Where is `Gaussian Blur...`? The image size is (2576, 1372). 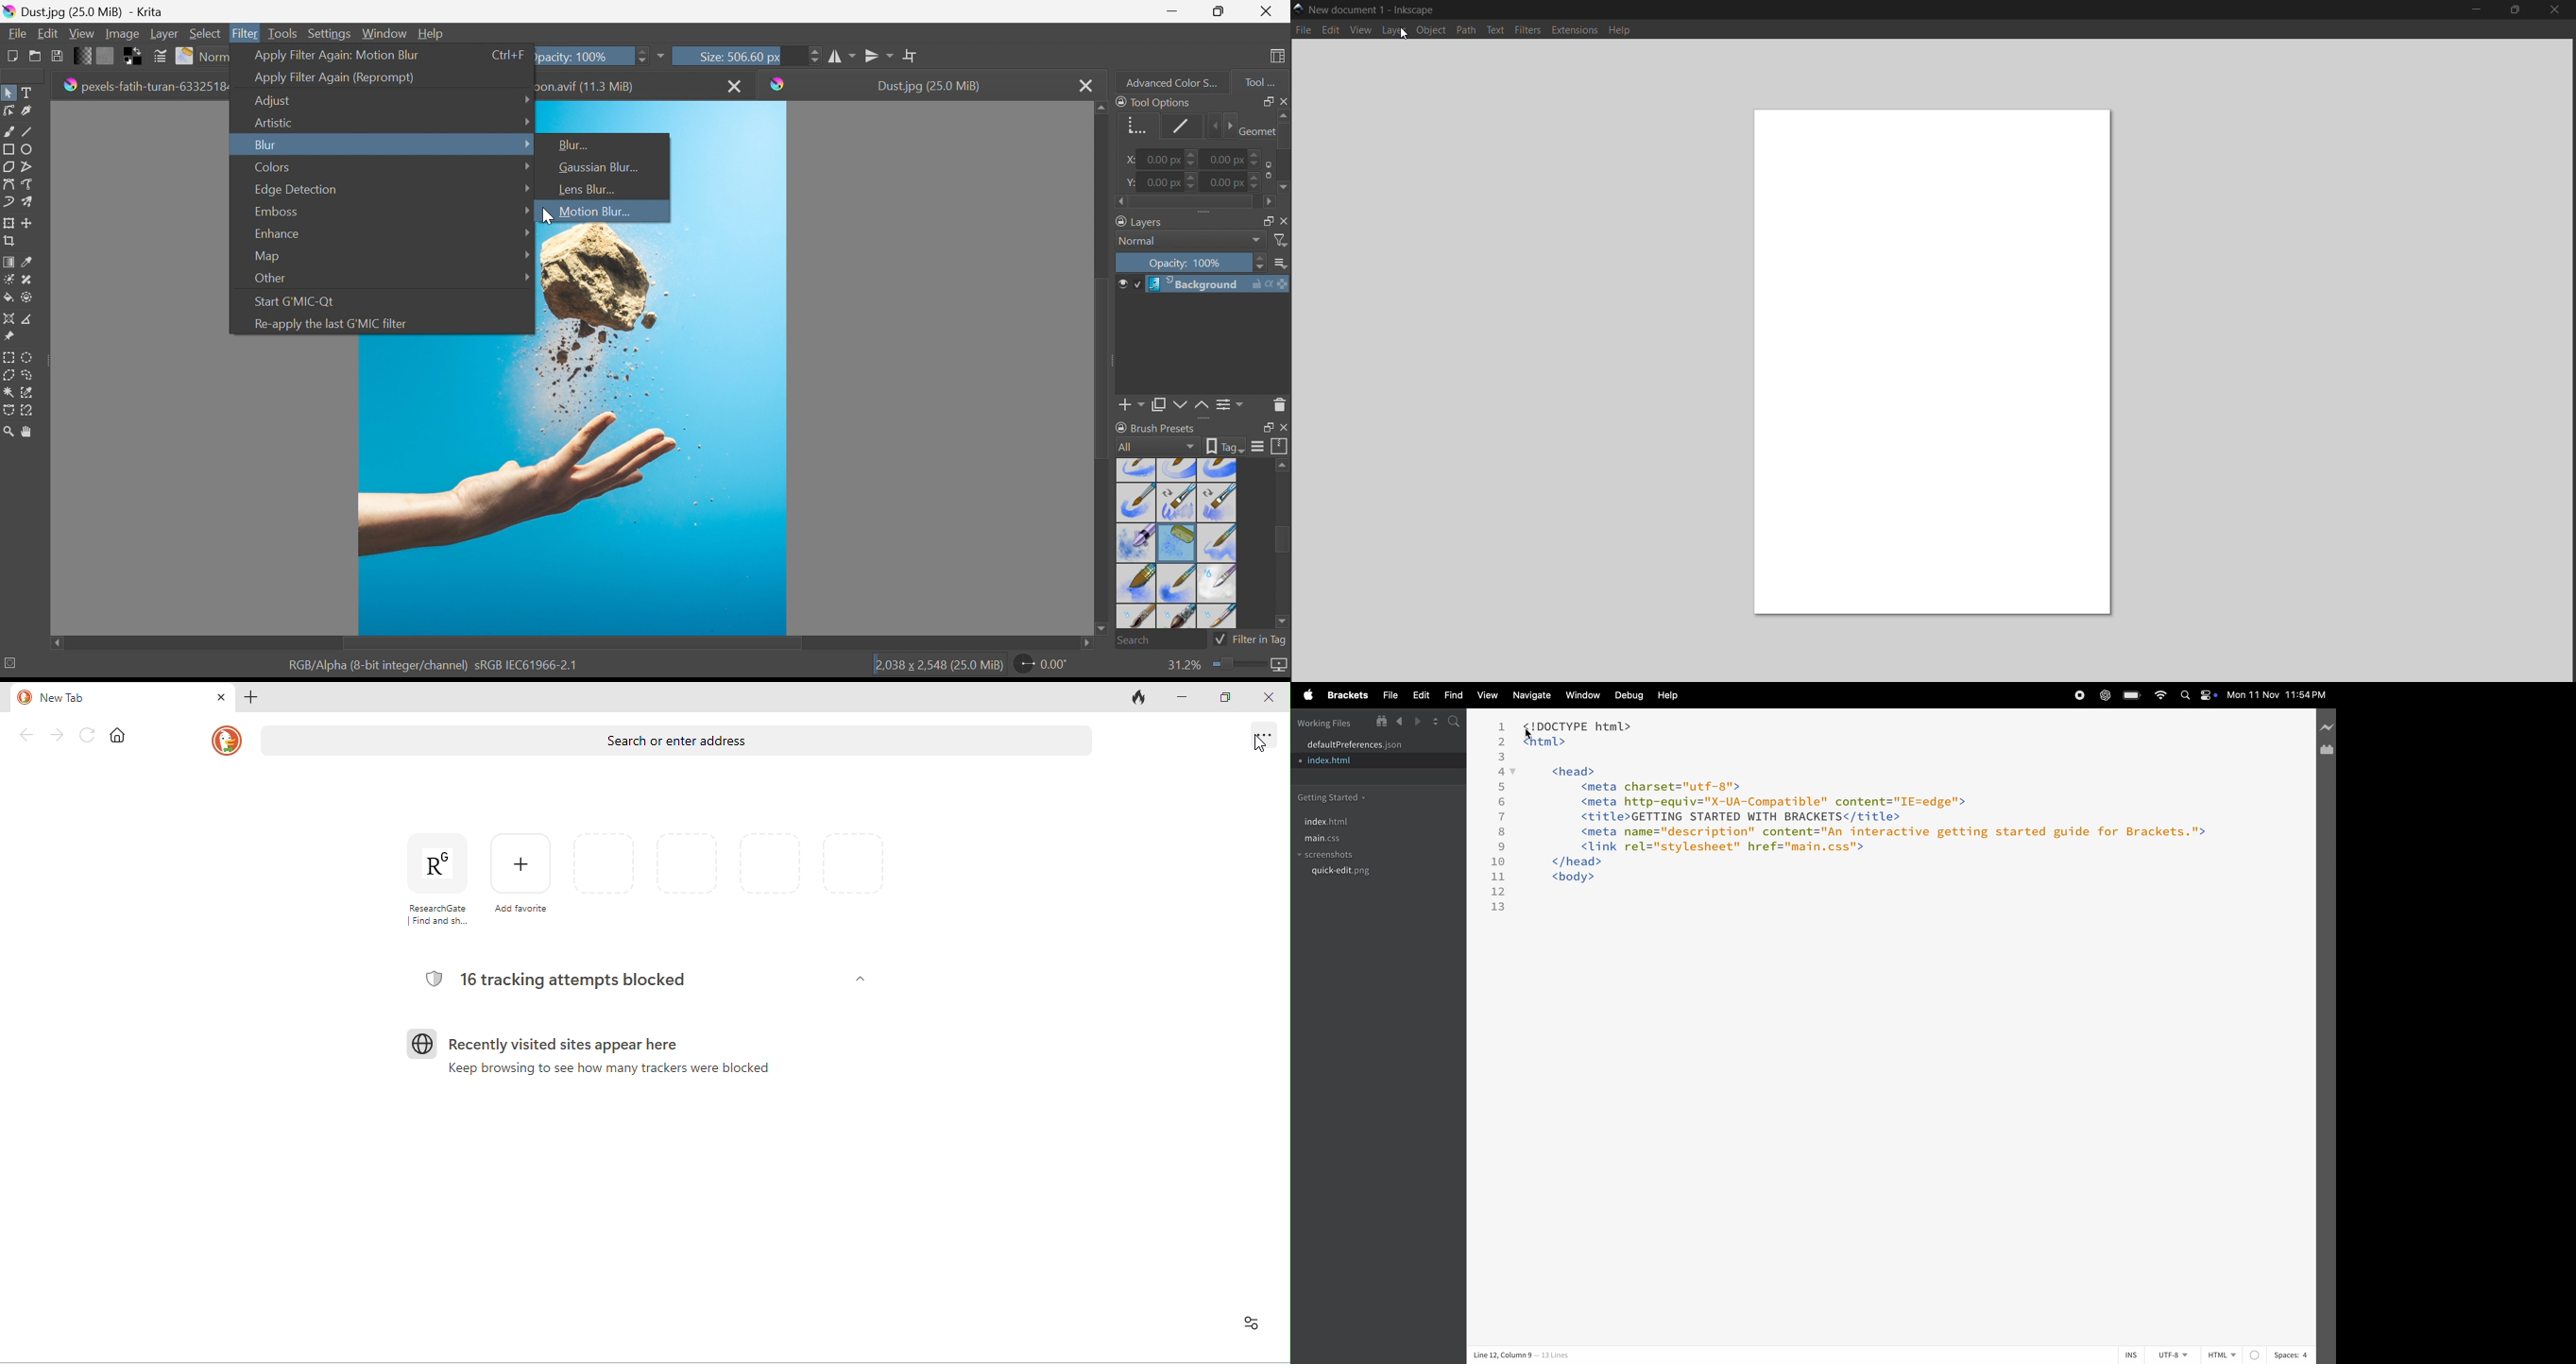
Gaussian Blur... is located at coordinates (600, 167).